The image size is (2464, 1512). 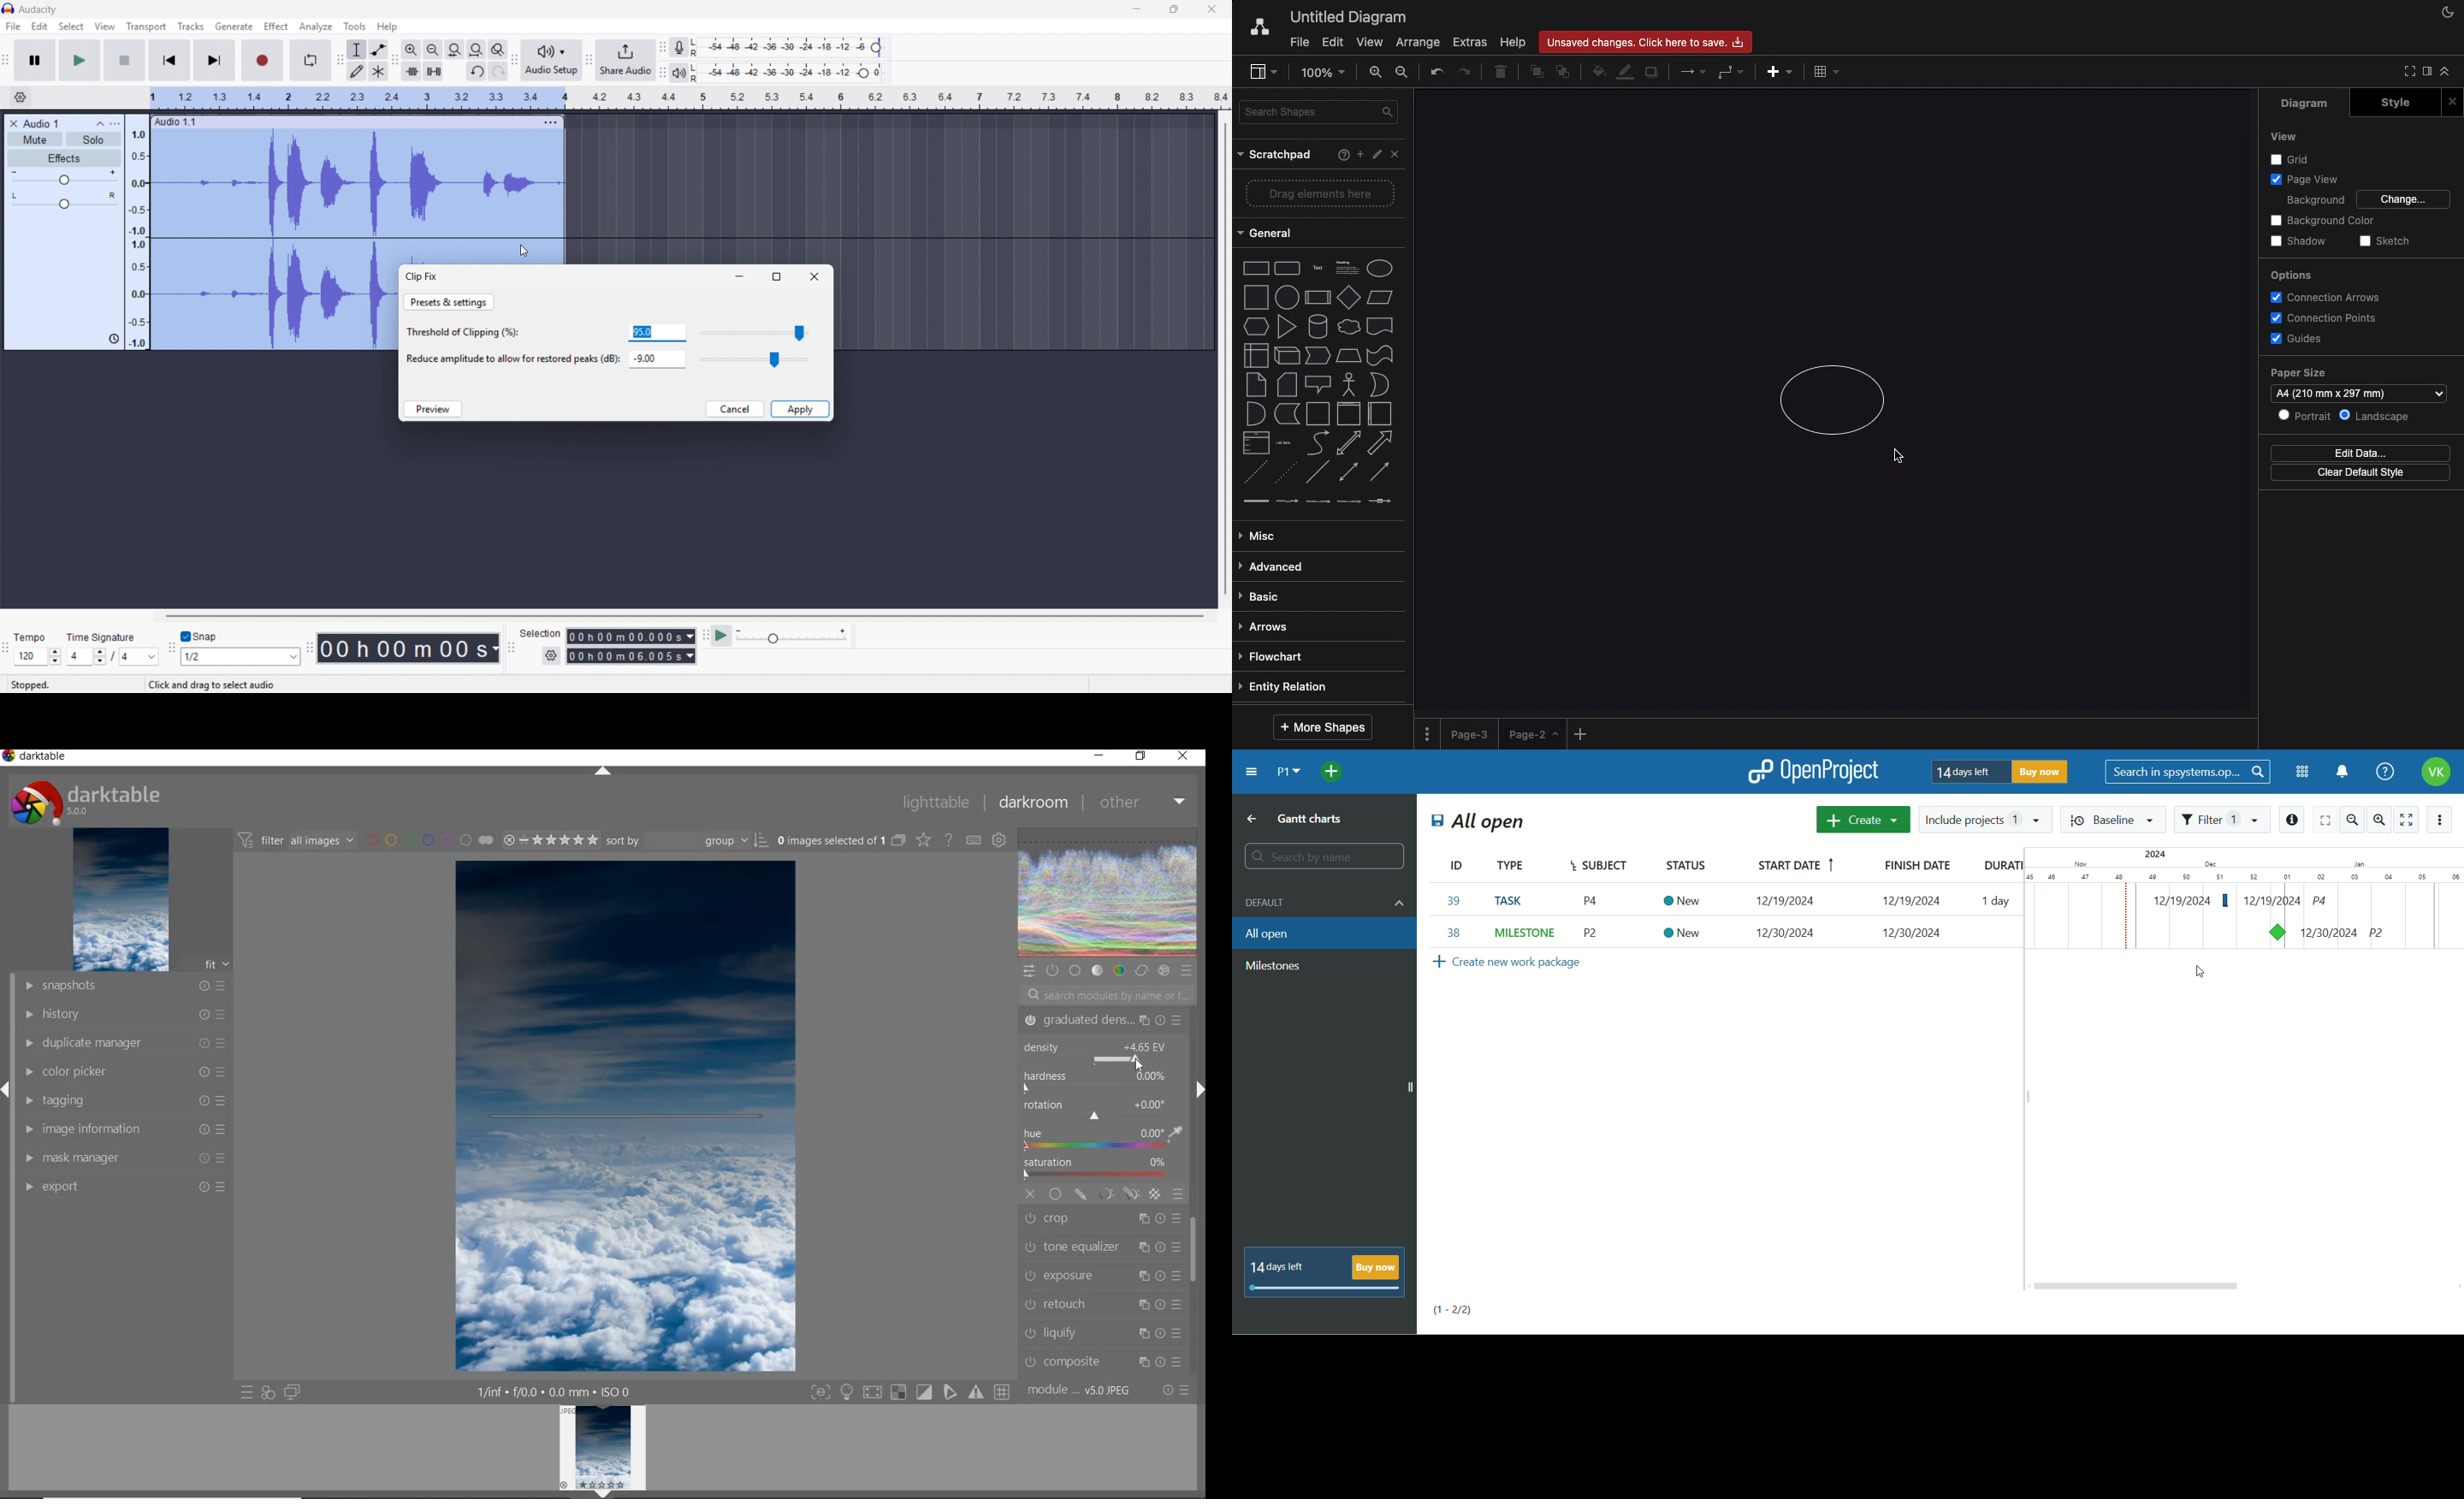 What do you see at coordinates (1212, 10) in the screenshot?
I see `Close` at bounding box center [1212, 10].